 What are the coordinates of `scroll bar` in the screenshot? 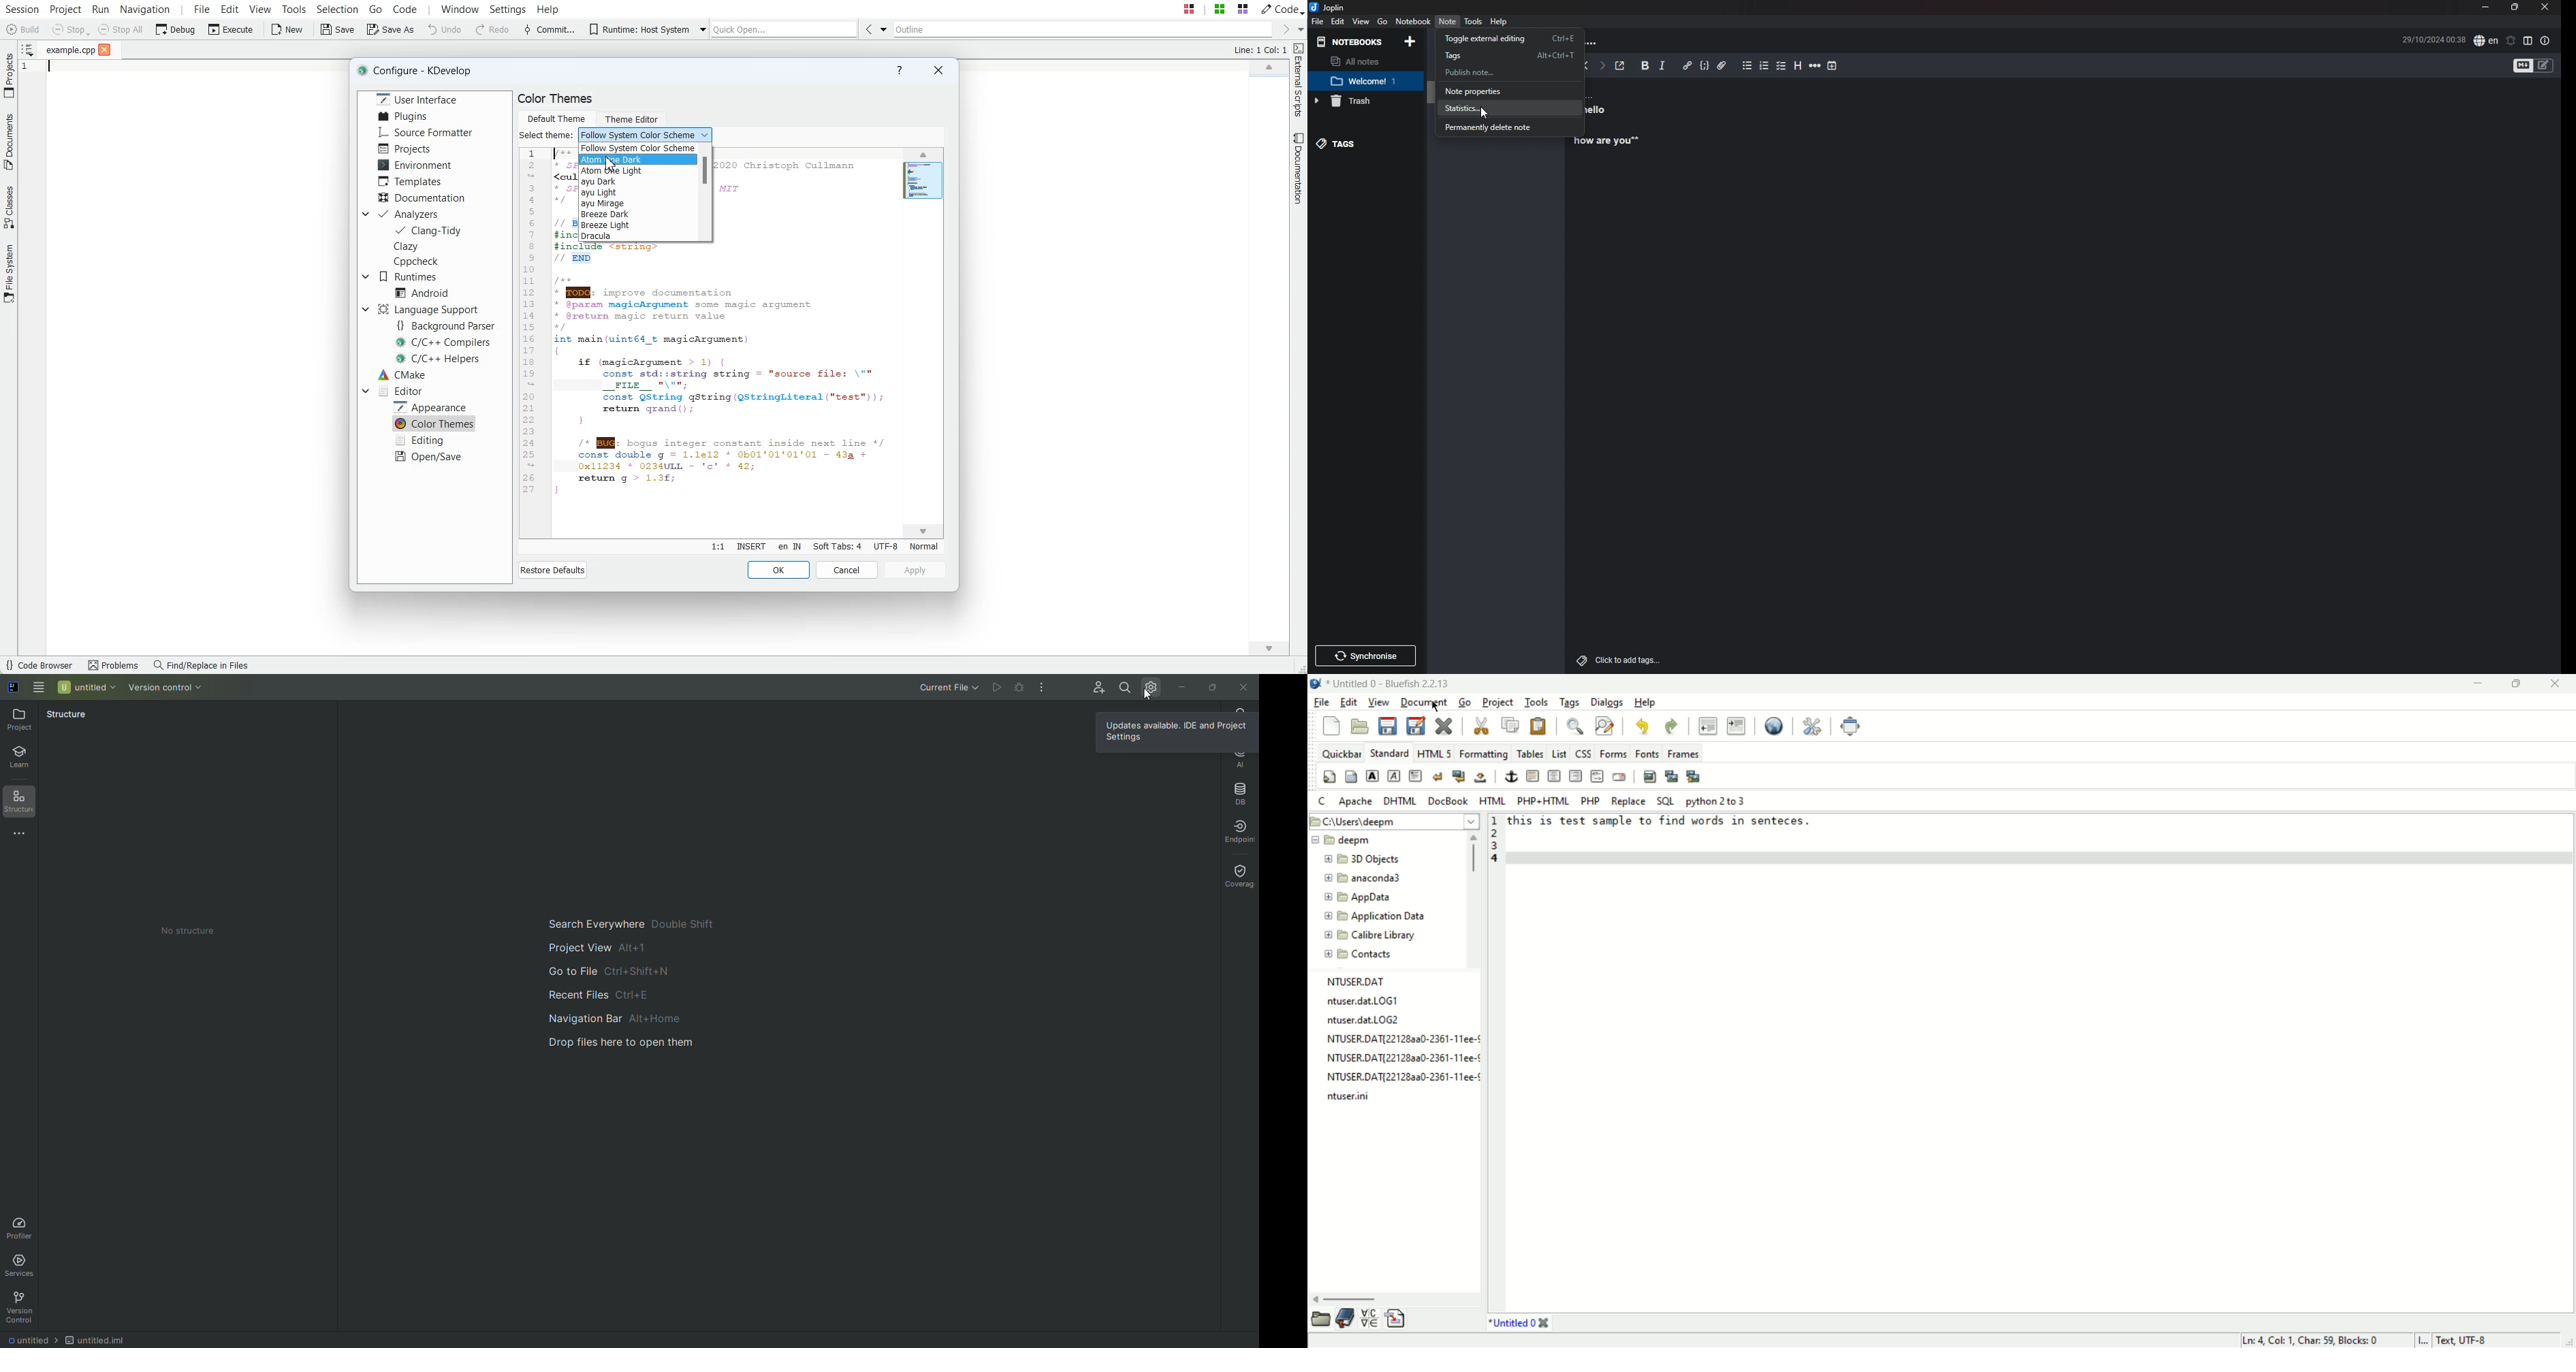 It's located at (1475, 901).